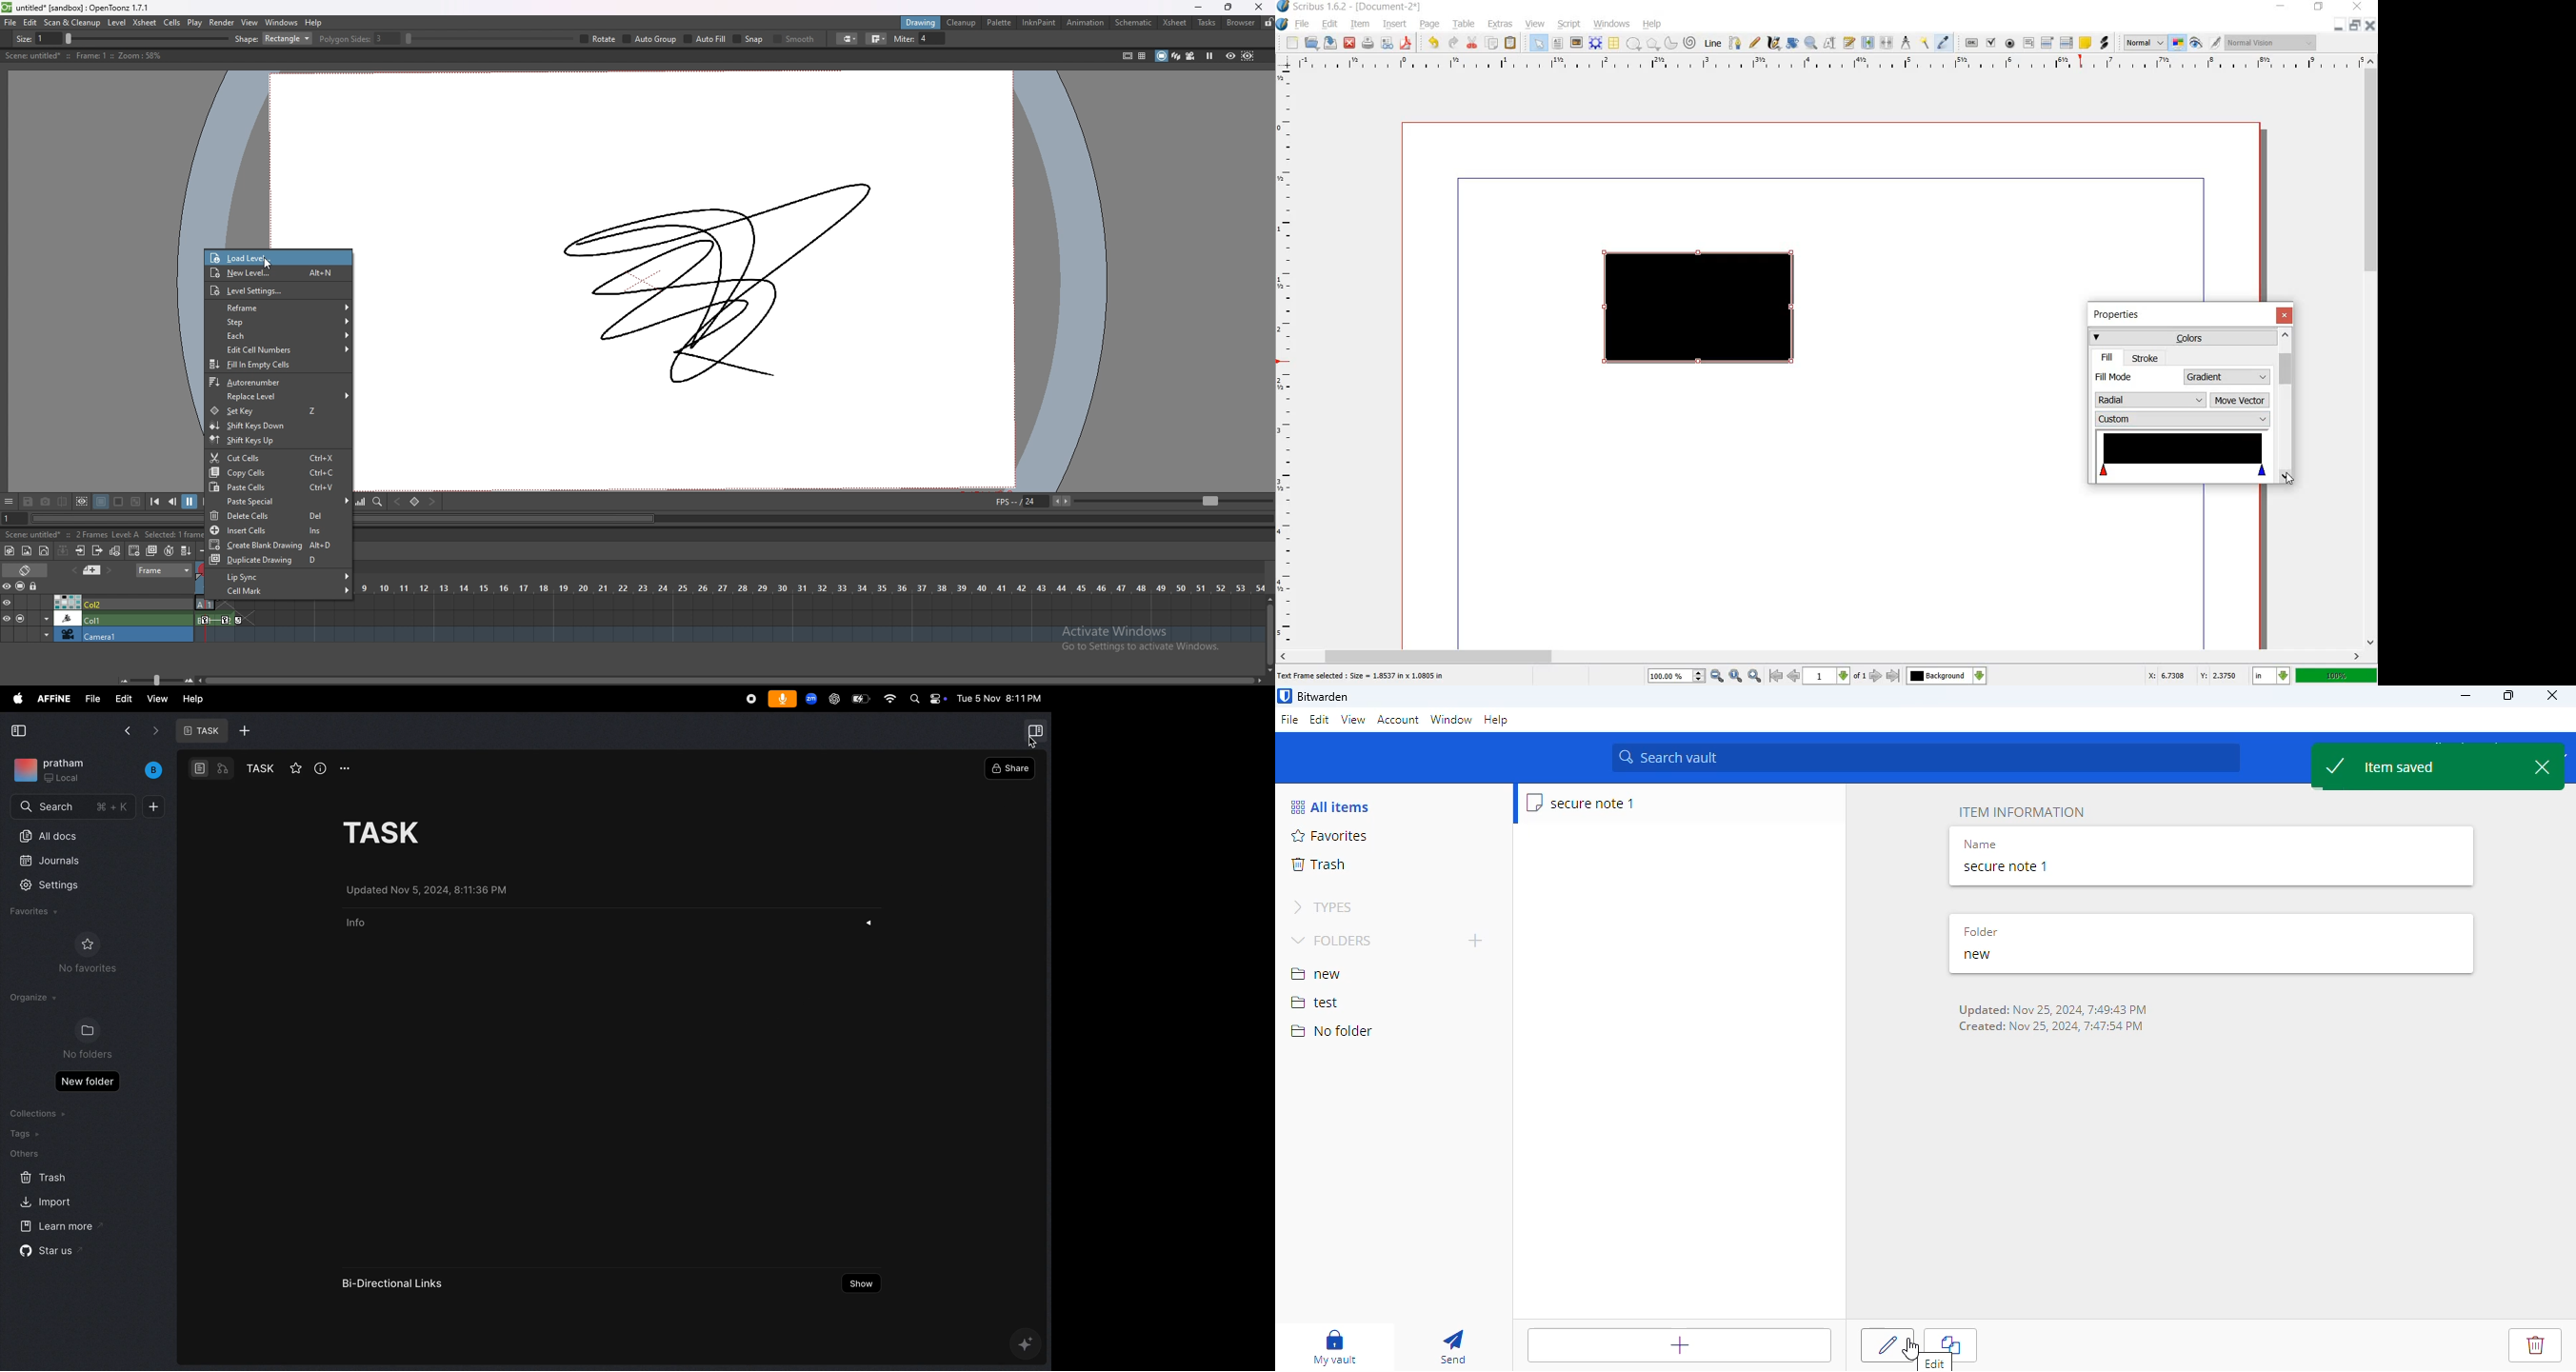  I want to click on arc, so click(1670, 42).